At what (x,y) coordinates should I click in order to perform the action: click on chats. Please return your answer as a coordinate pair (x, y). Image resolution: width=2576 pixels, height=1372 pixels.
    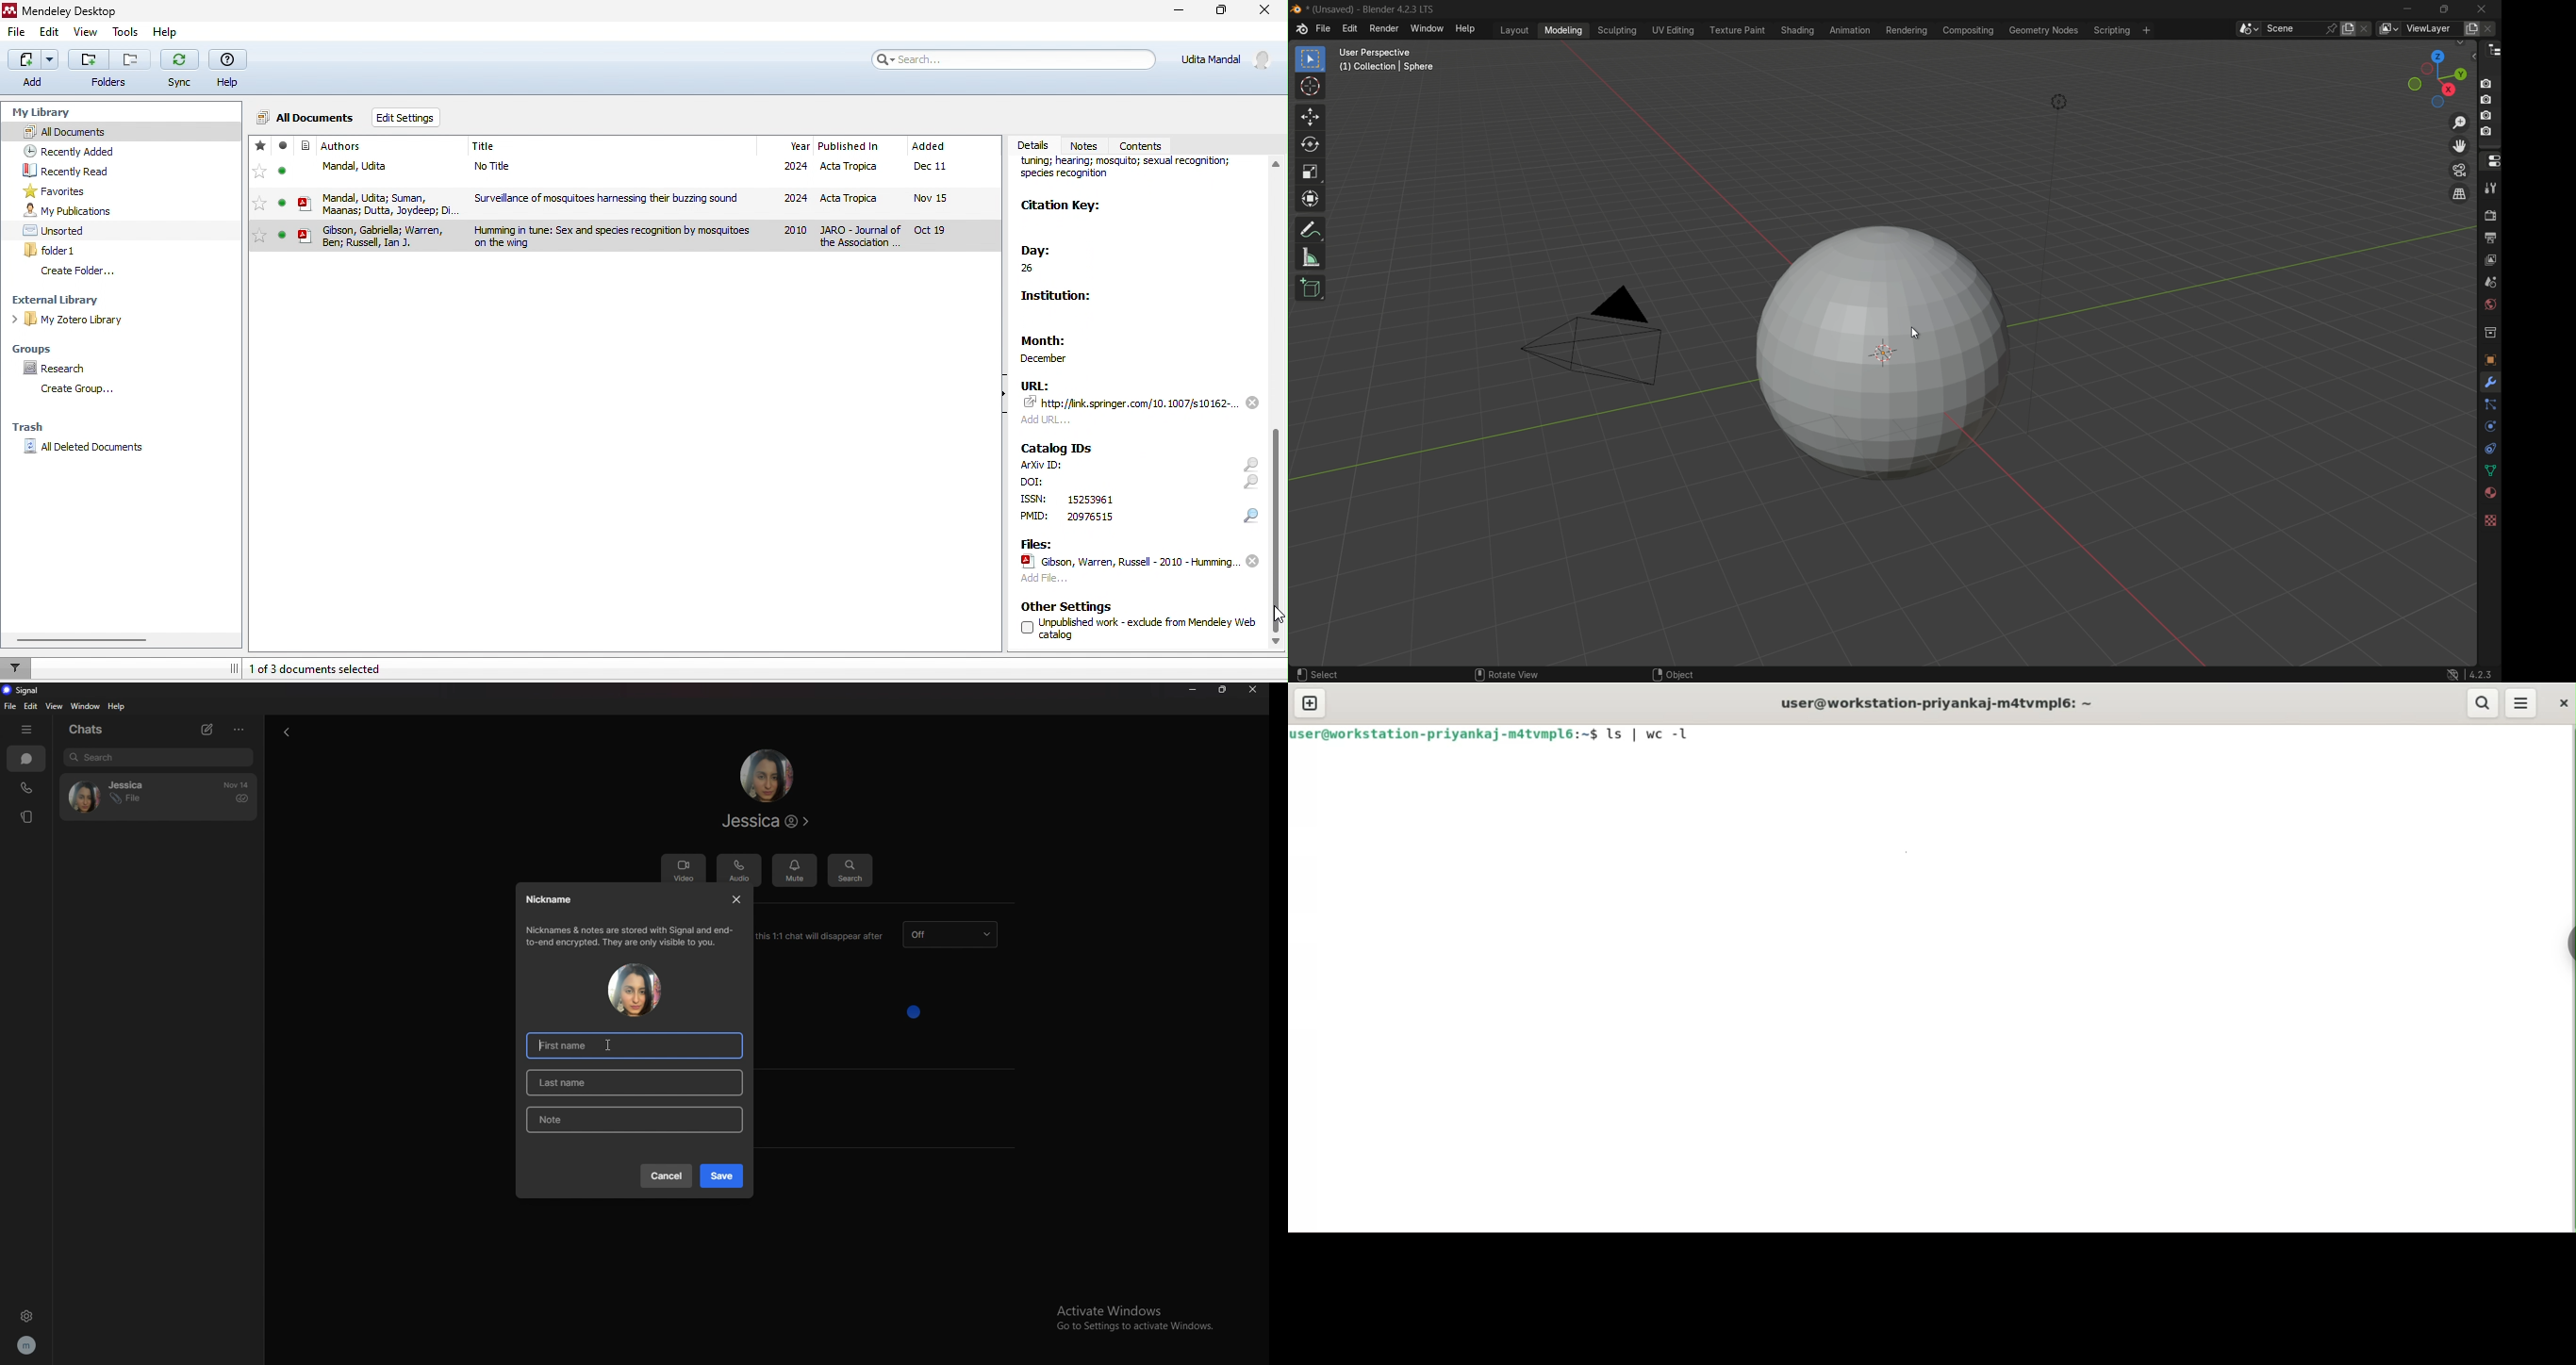
    Looking at the image, I should click on (89, 730).